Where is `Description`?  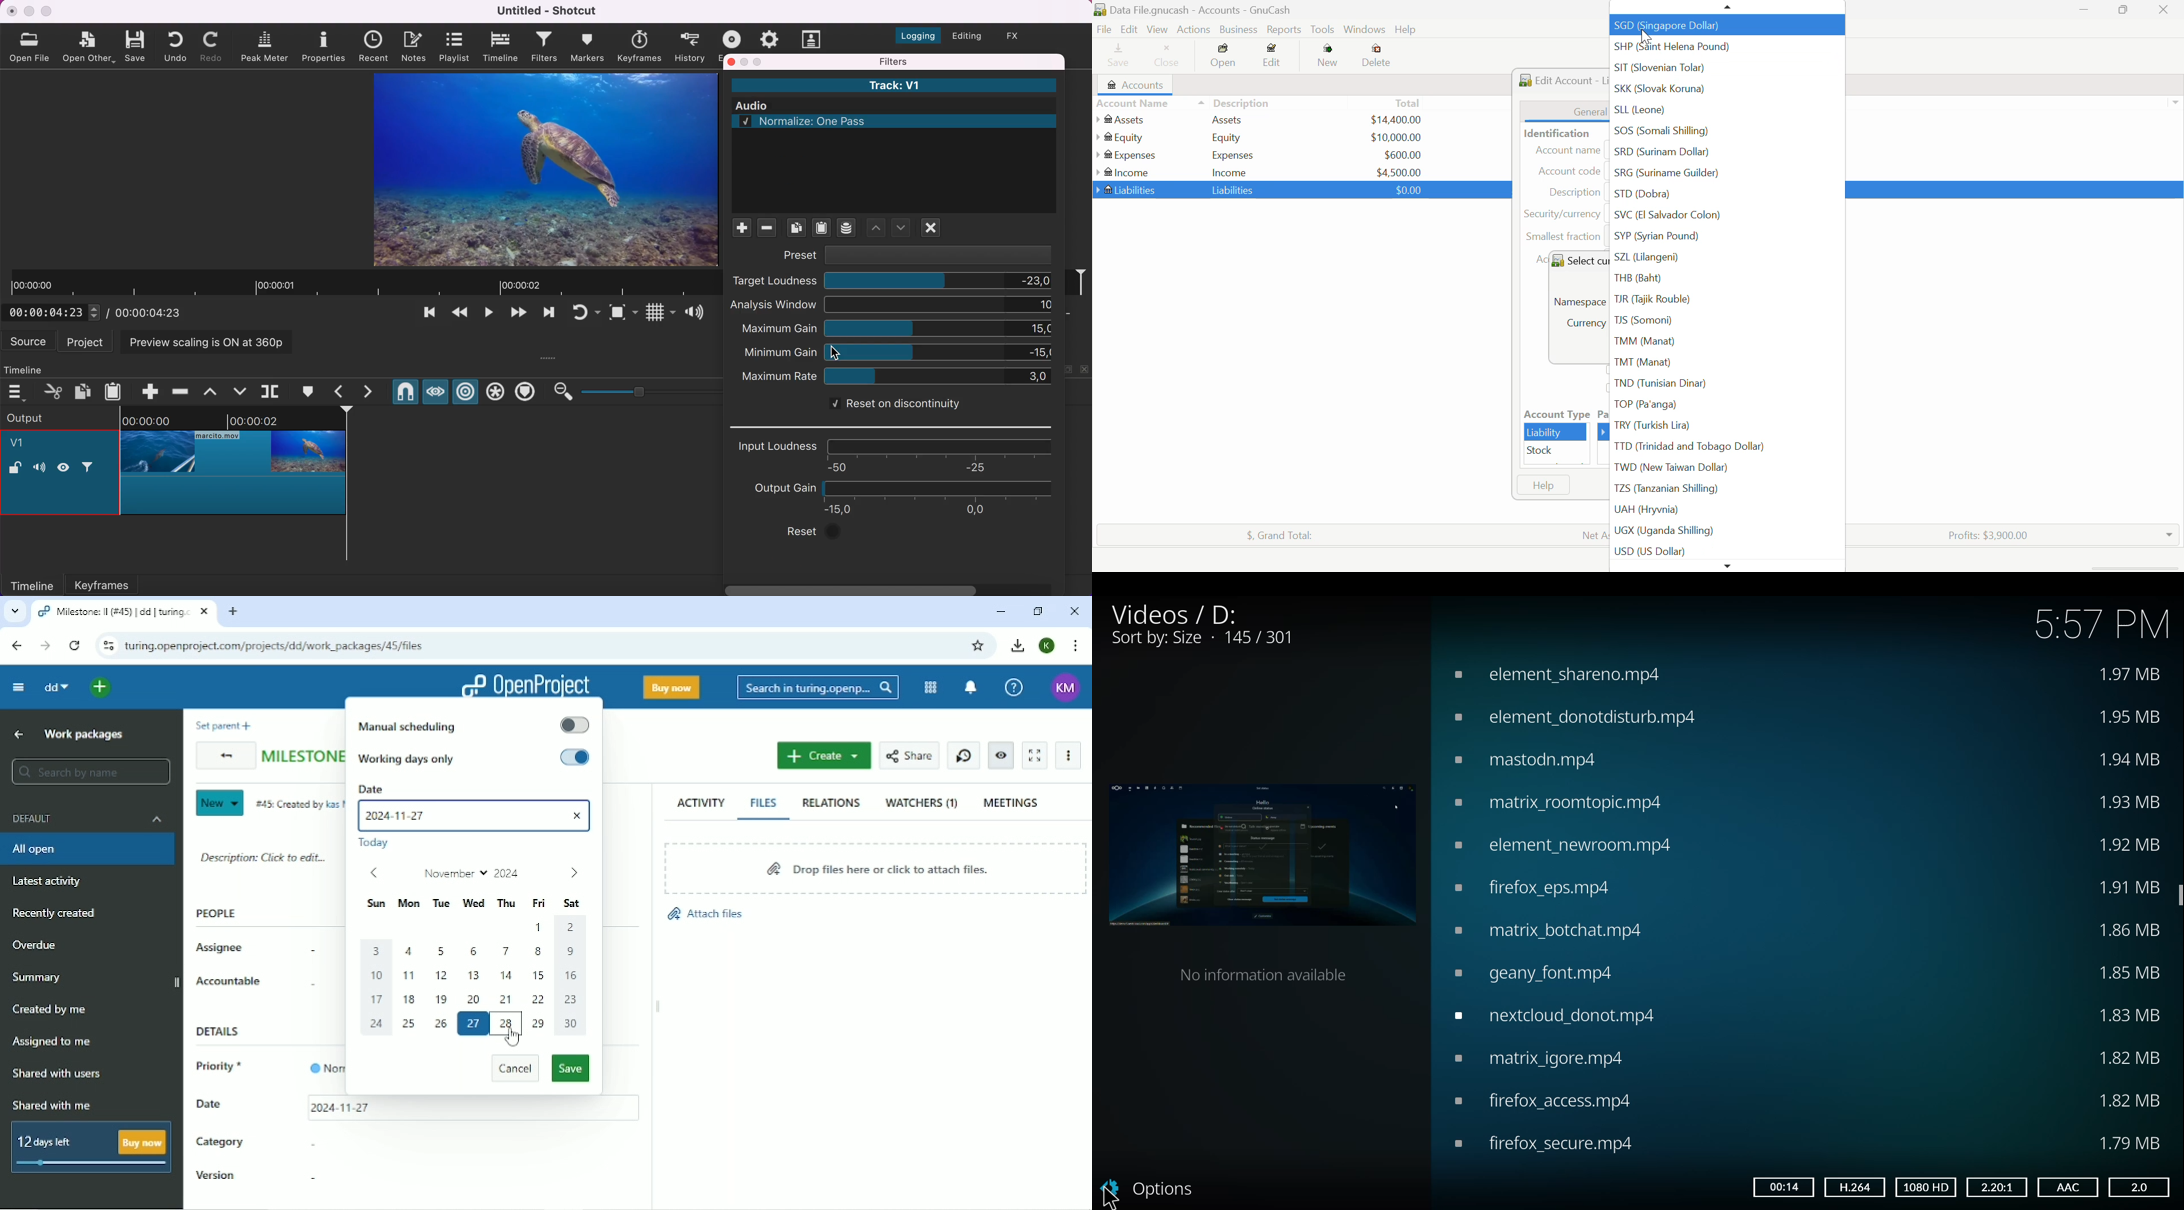
Description is located at coordinates (1574, 192).